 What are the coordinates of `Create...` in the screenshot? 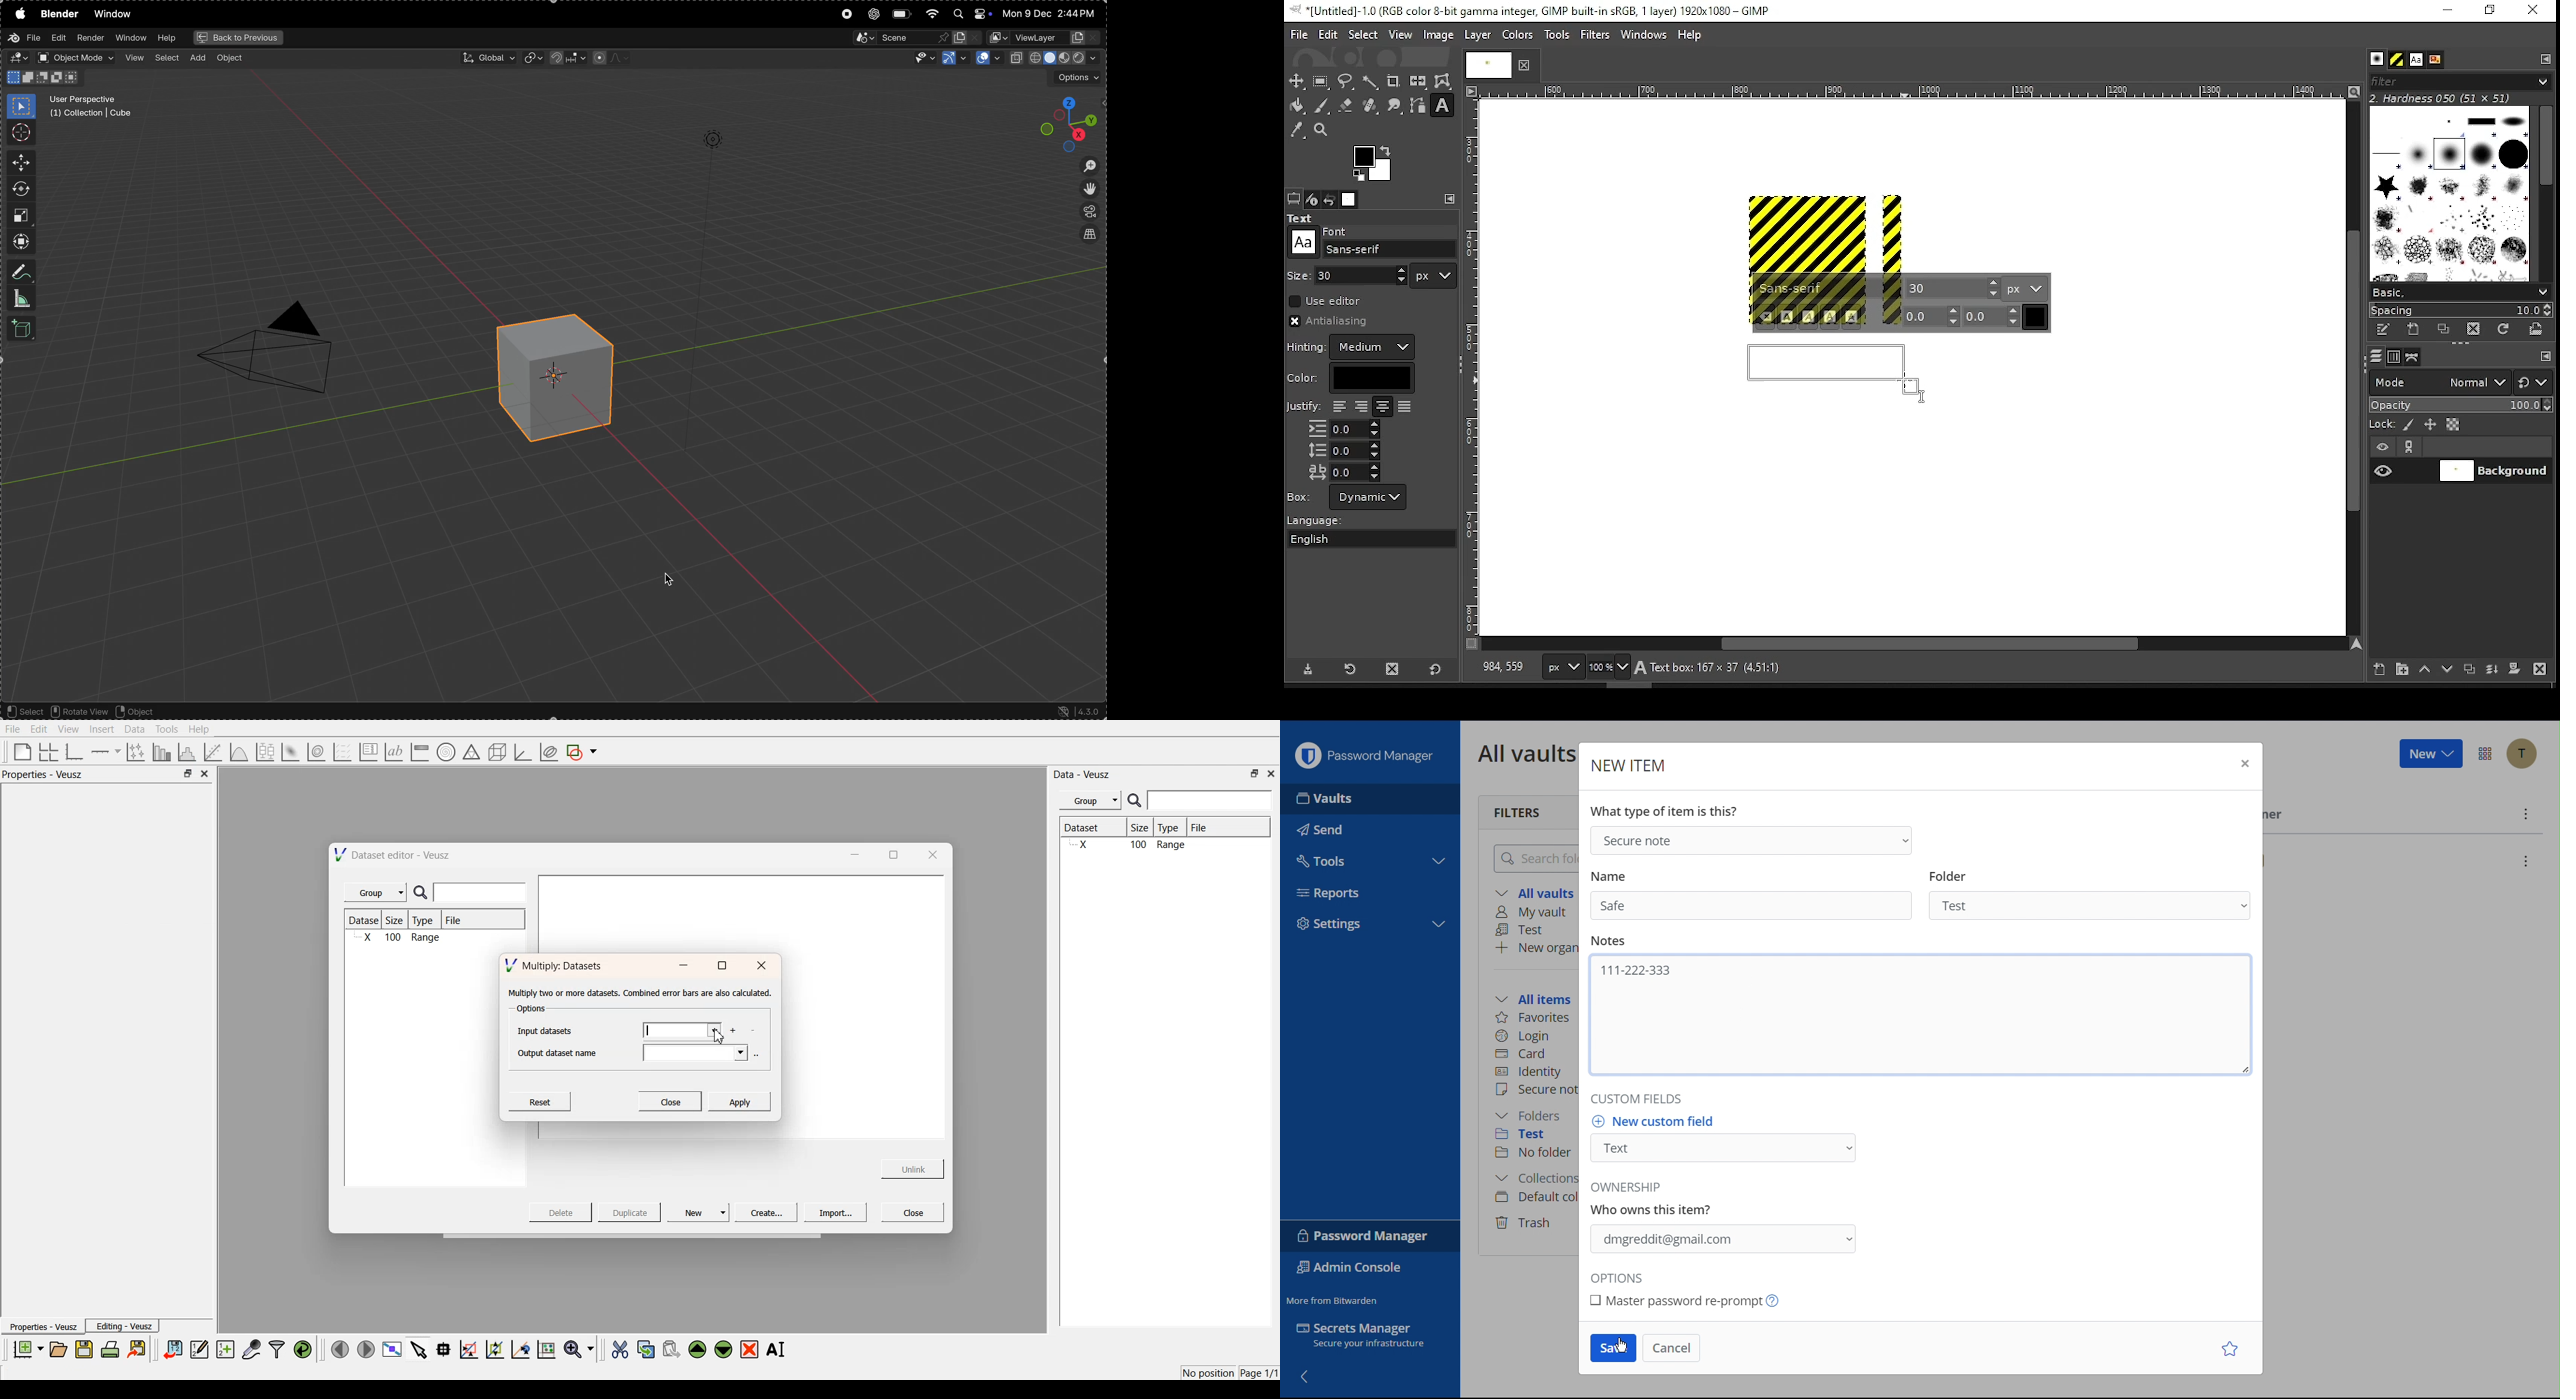 It's located at (764, 1212).